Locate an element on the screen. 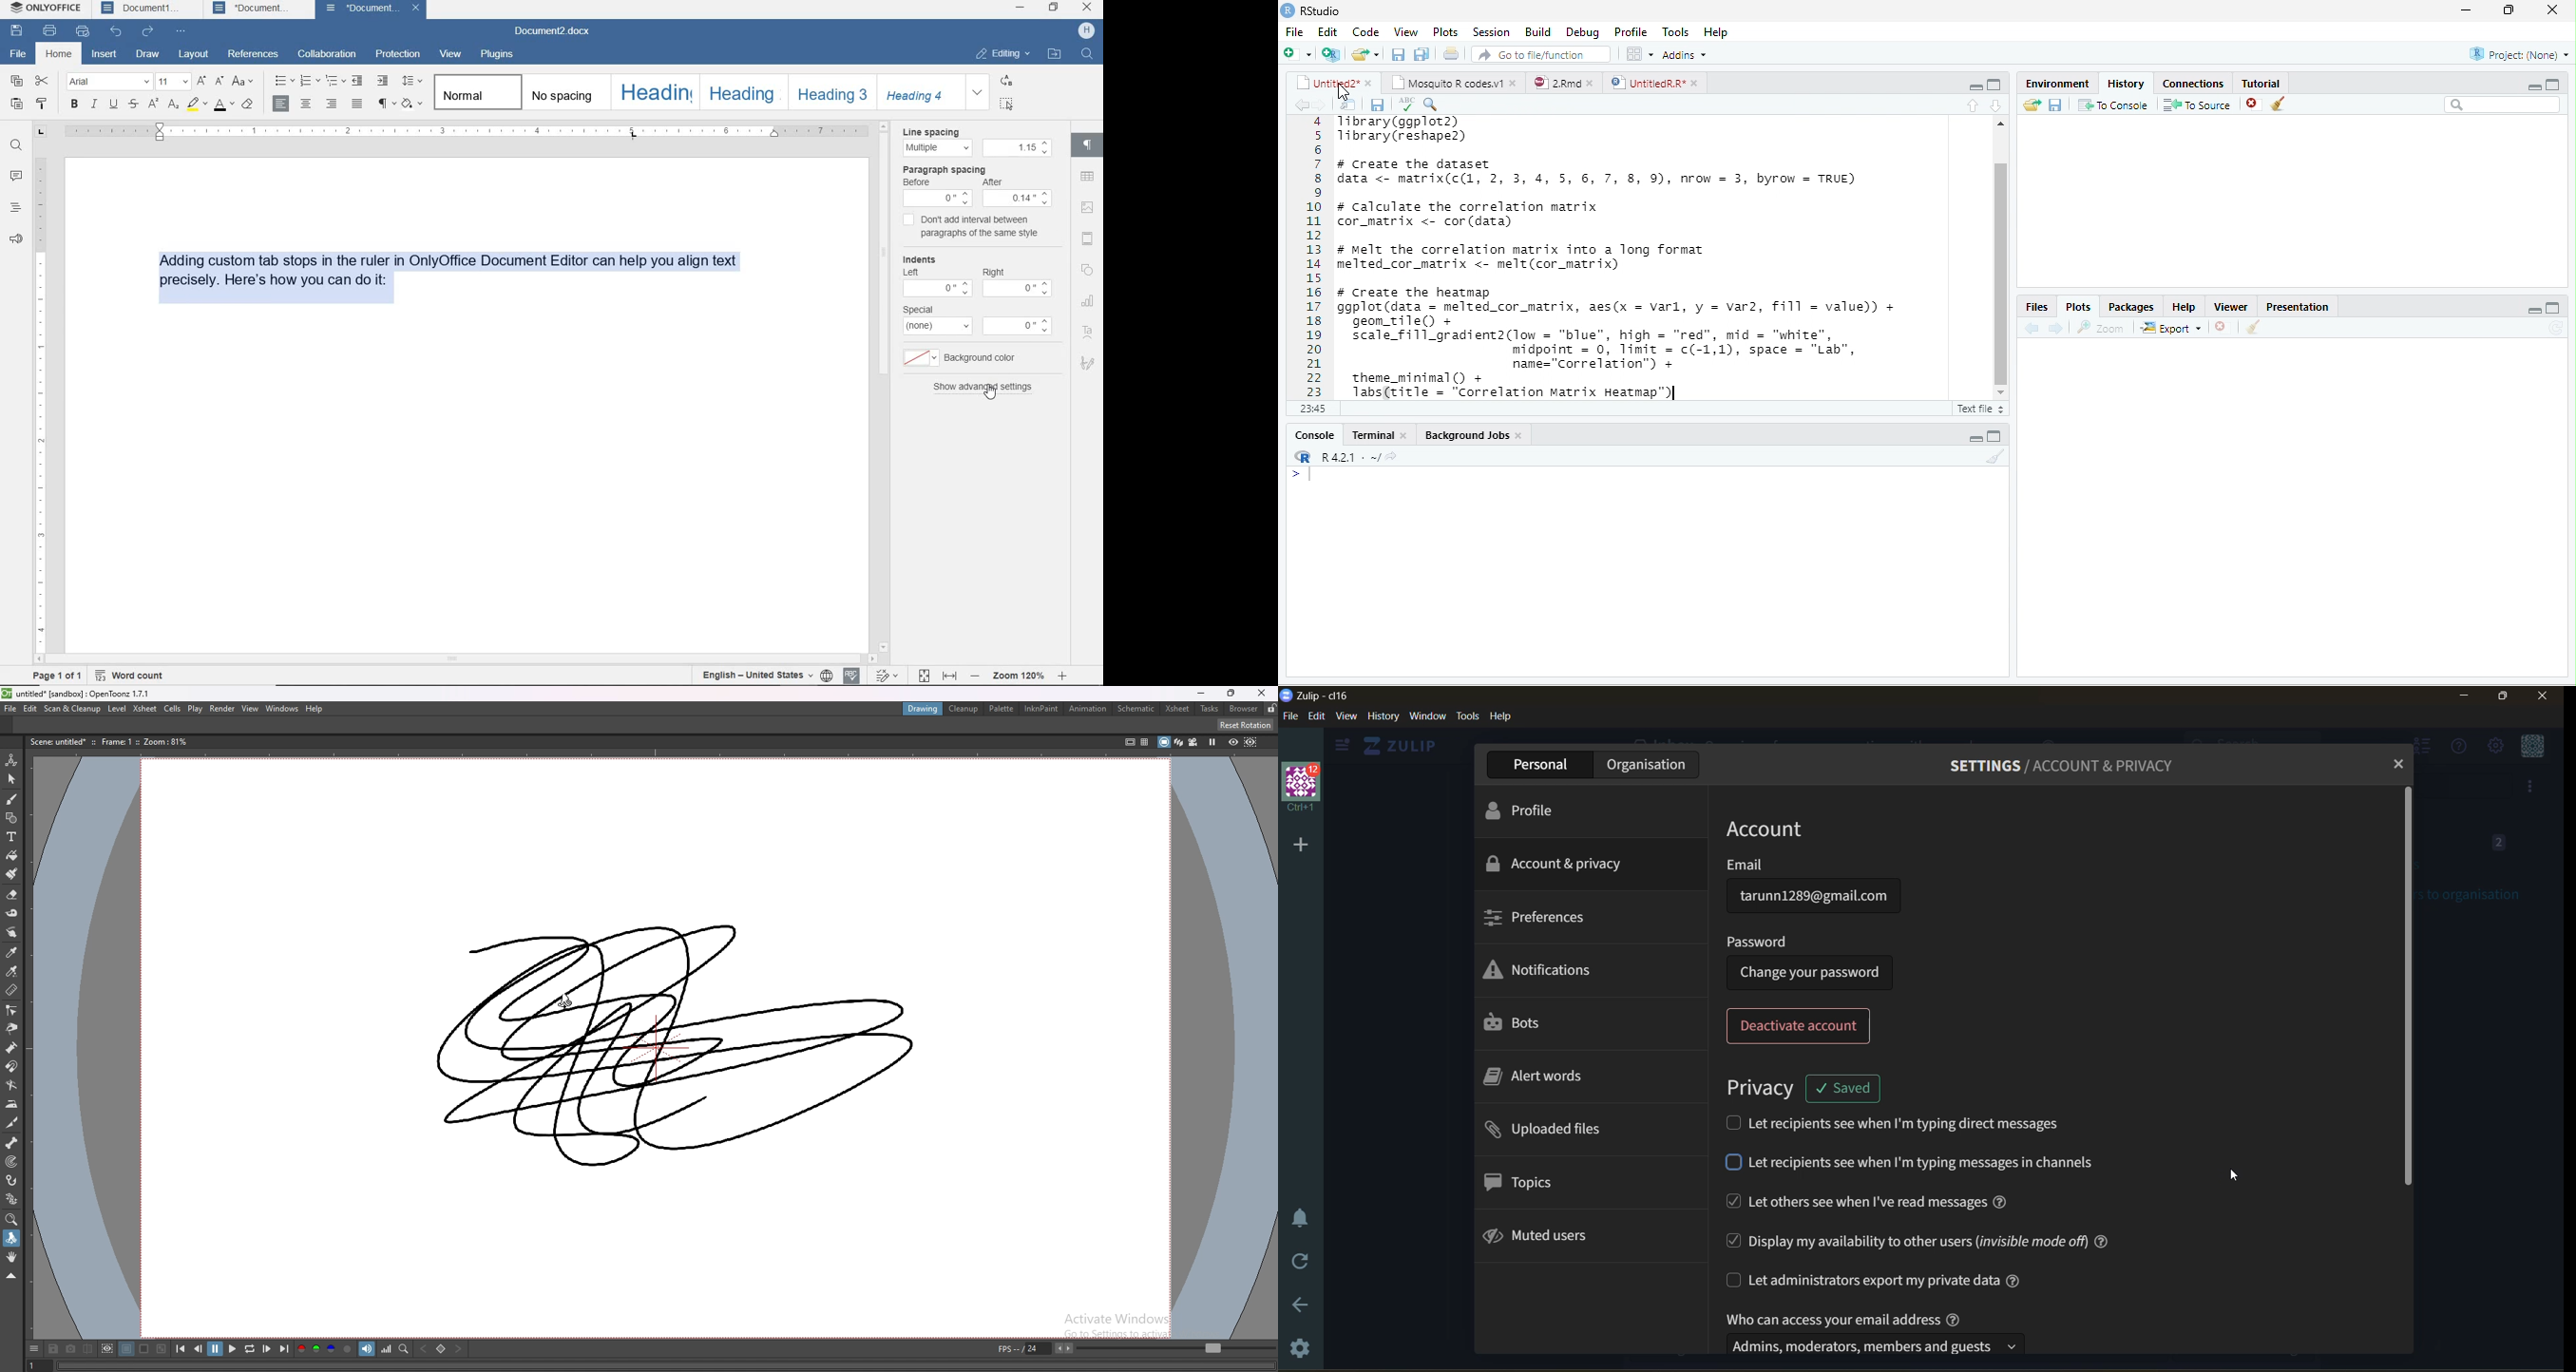 This screenshot has height=1372, width=2576. Backgroun jobs is located at coordinates (1484, 435).